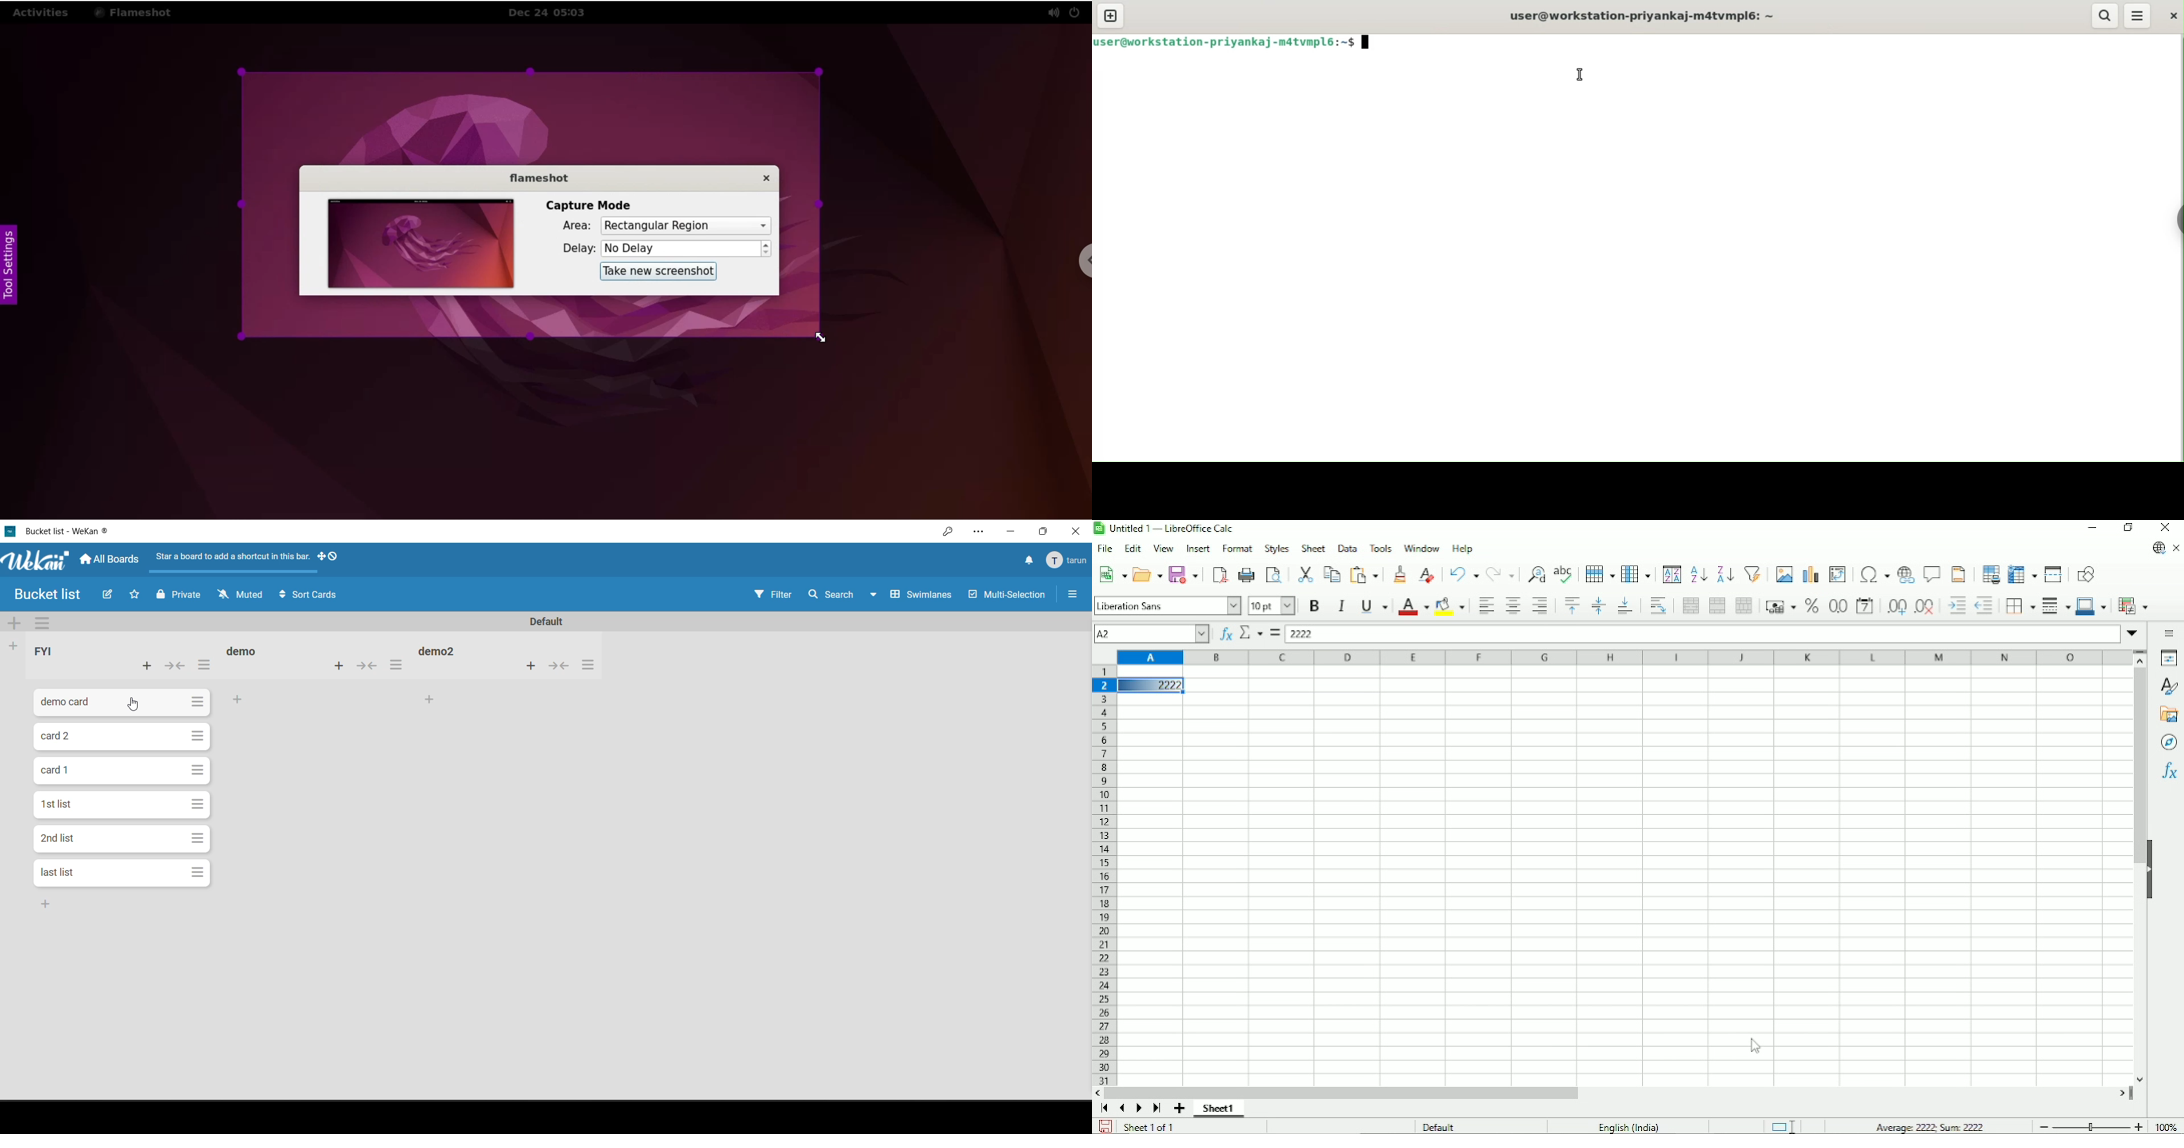 The image size is (2184, 1148). What do you see at coordinates (1400, 573) in the screenshot?
I see `Clone formatting` at bounding box center [1400, 573].